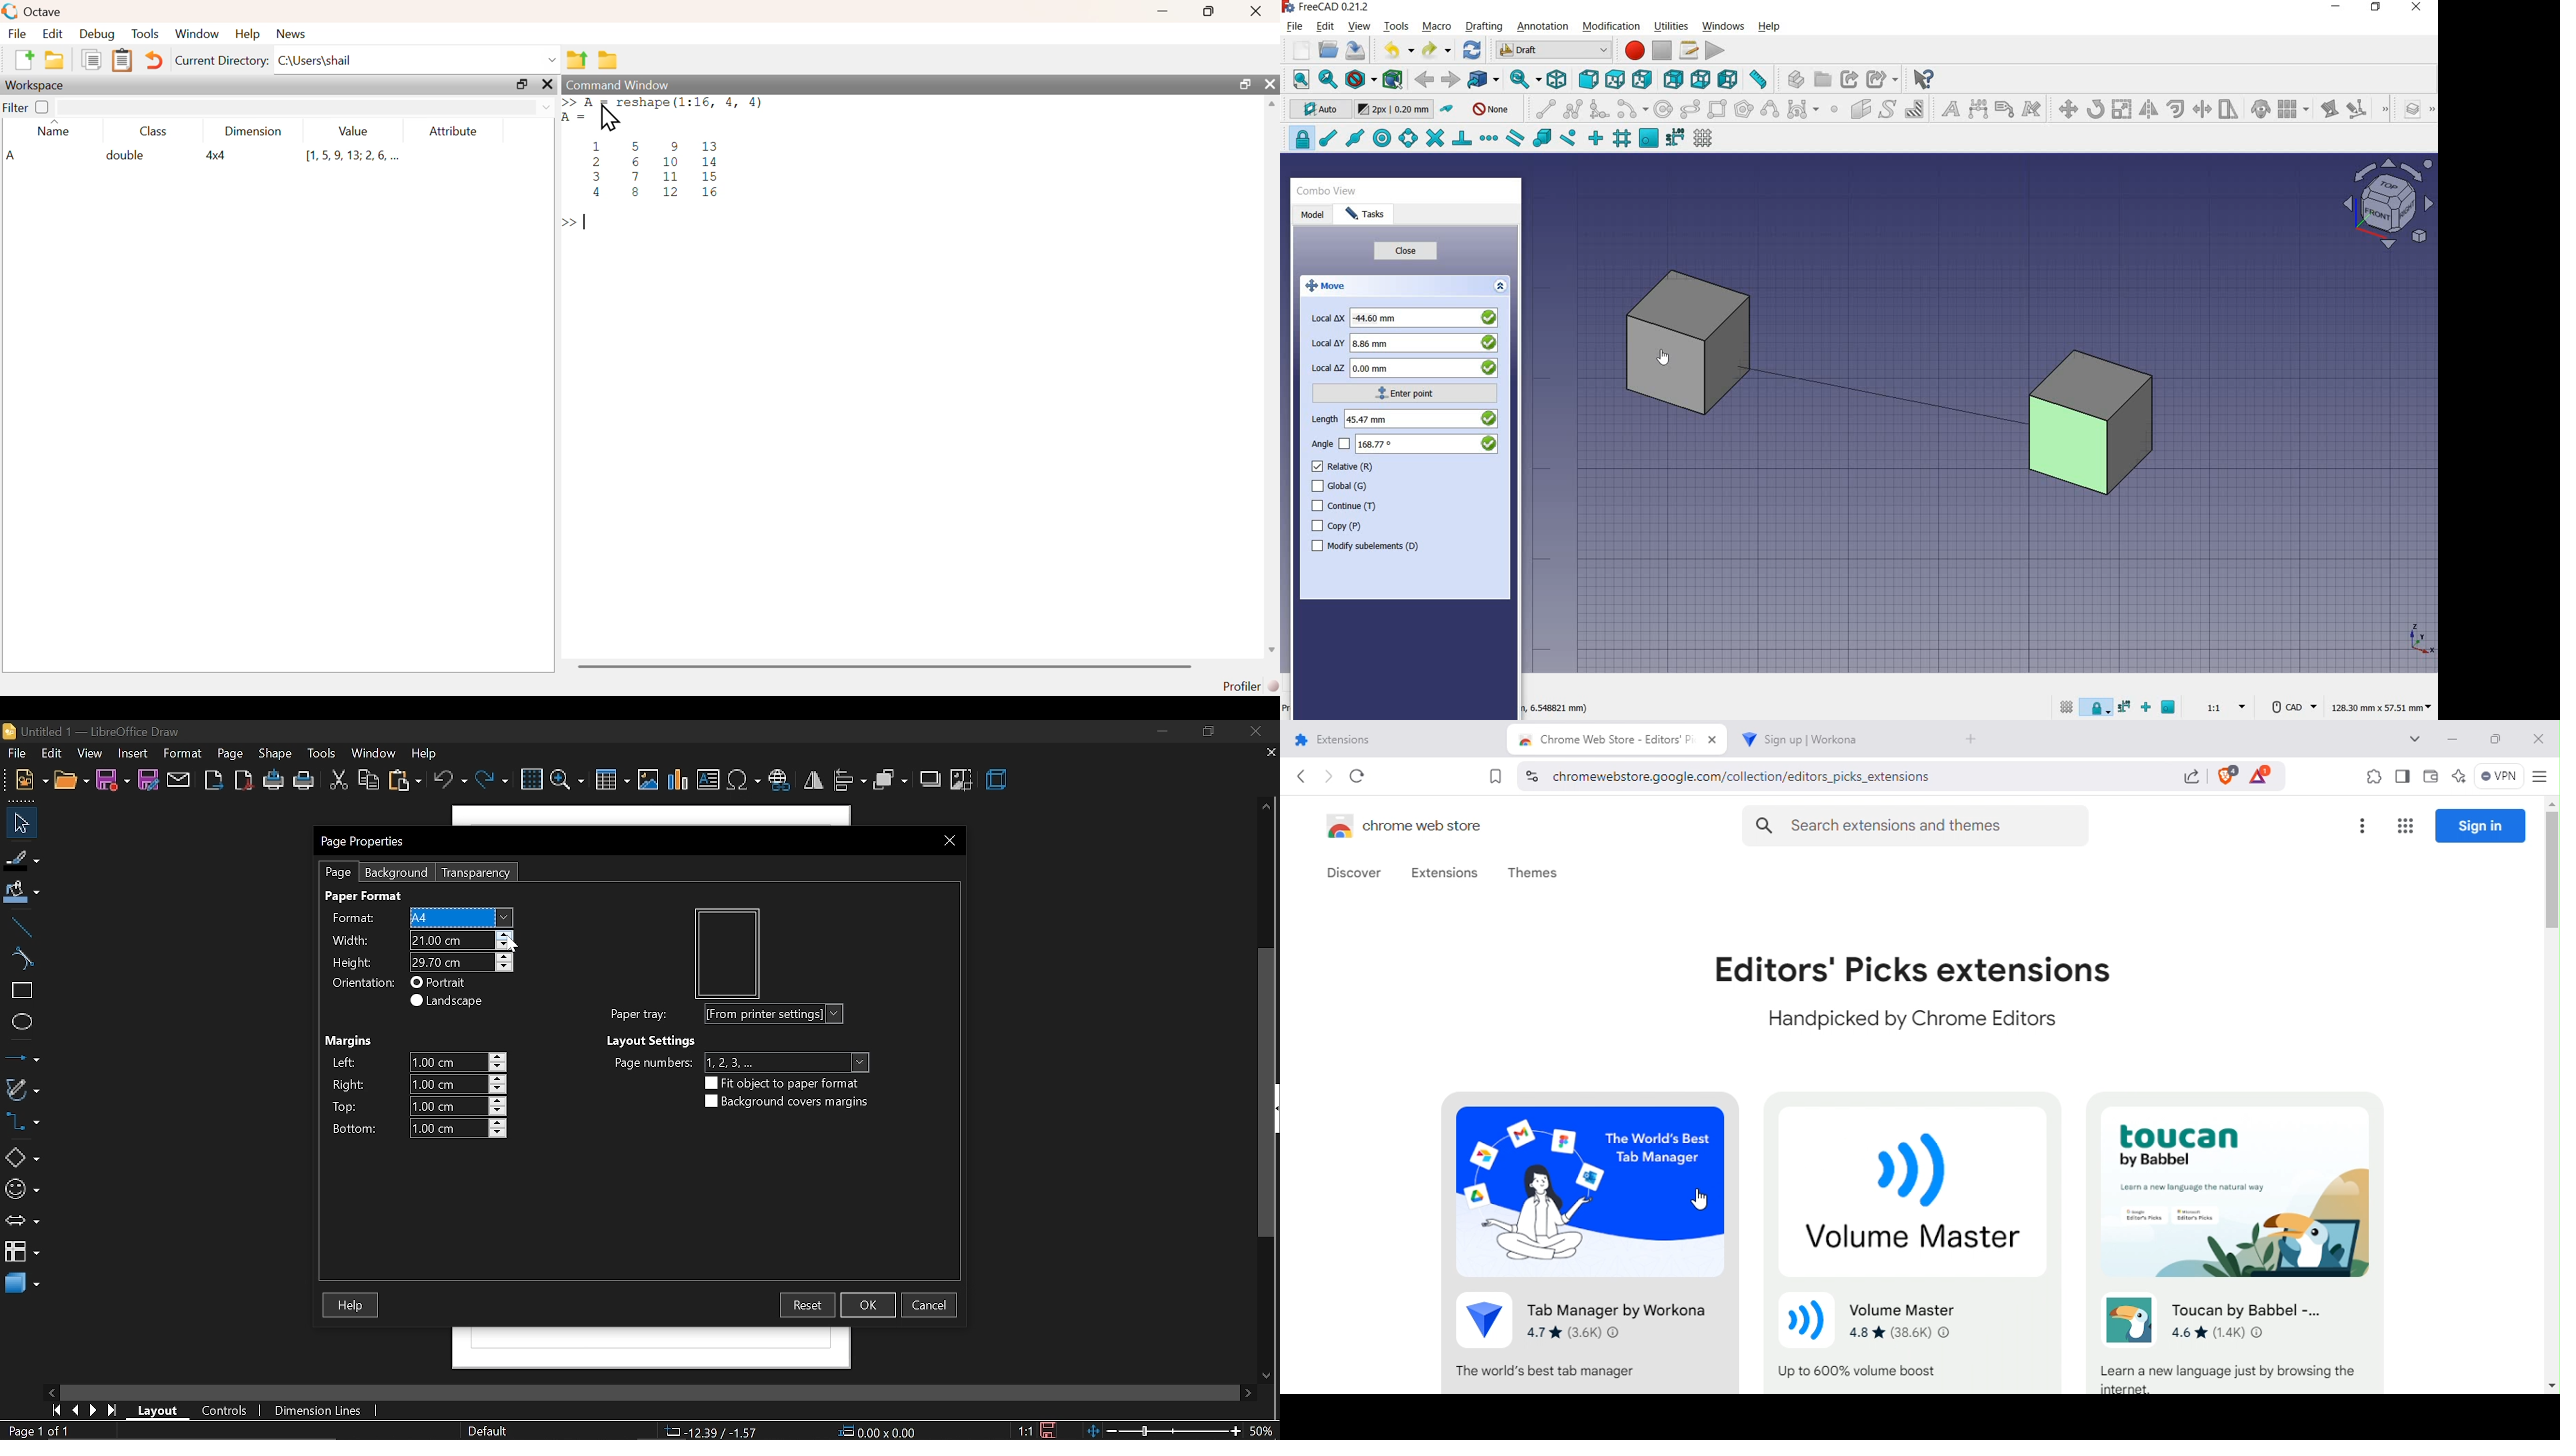 The height and width of the screenshot is (1456, 2576). I want to click on redo, so click(1434, 50).